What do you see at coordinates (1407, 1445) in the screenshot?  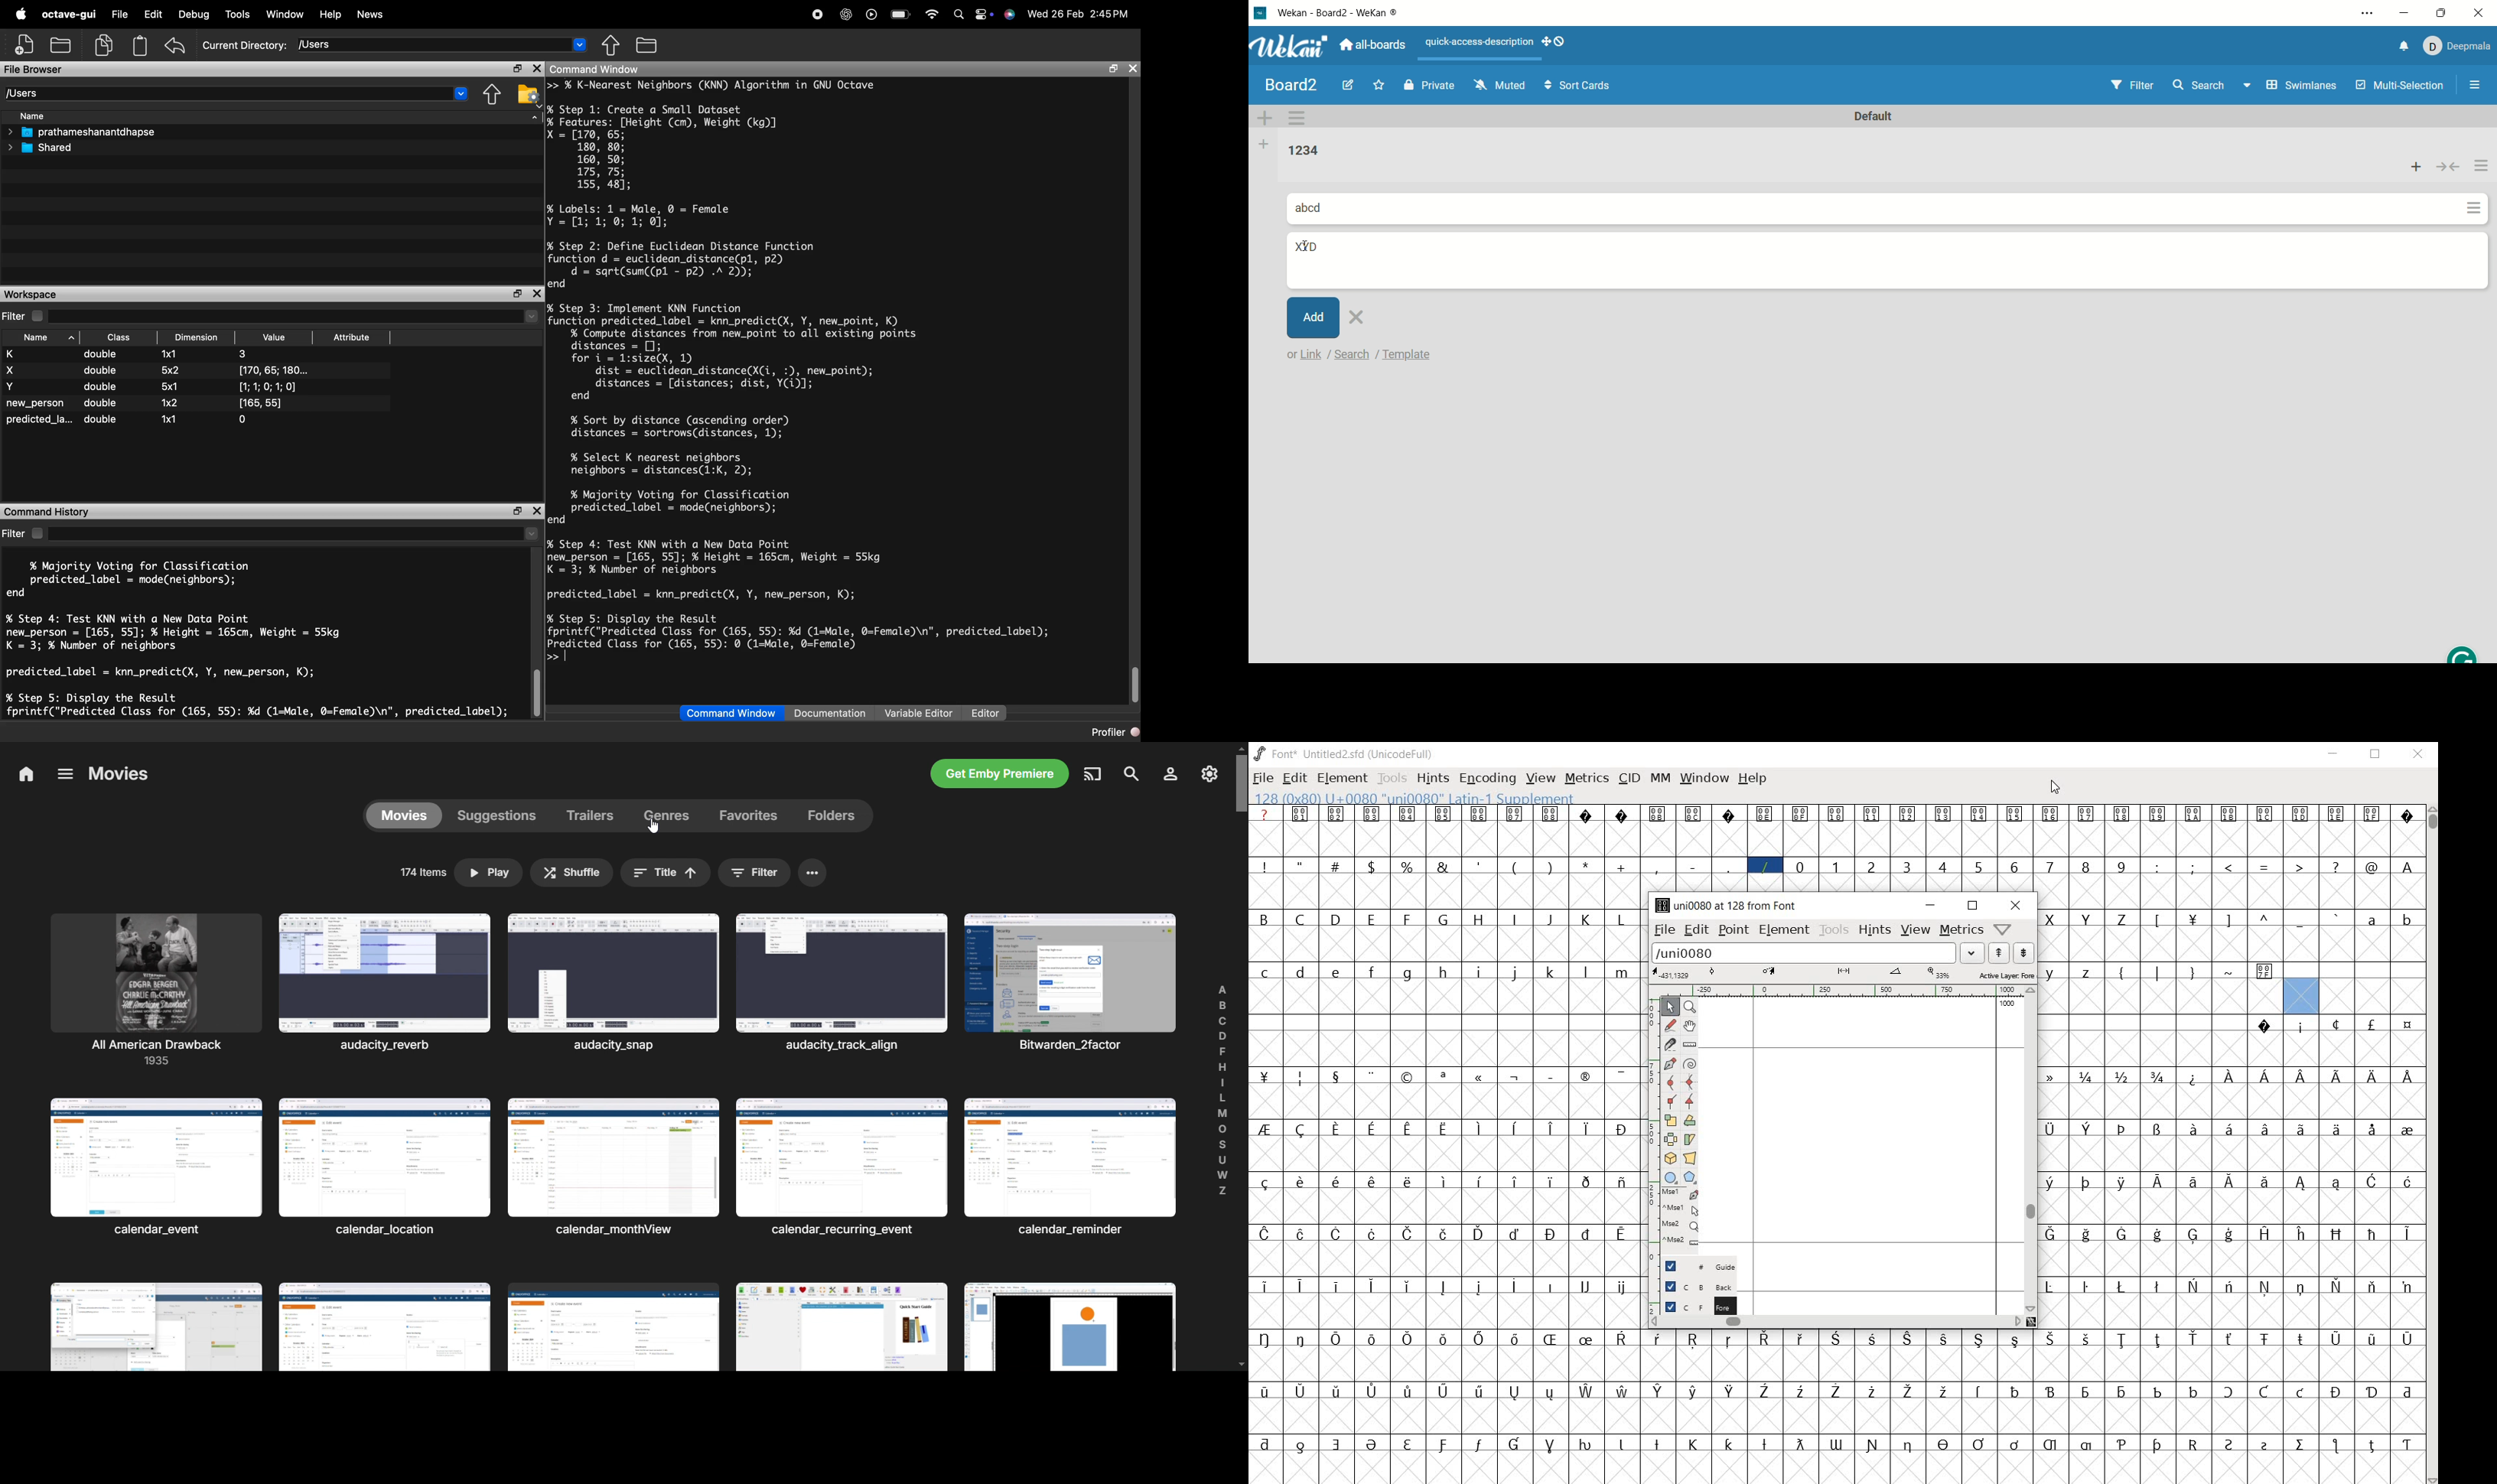 I see `glyph` at bounding box center [1407, 1445].